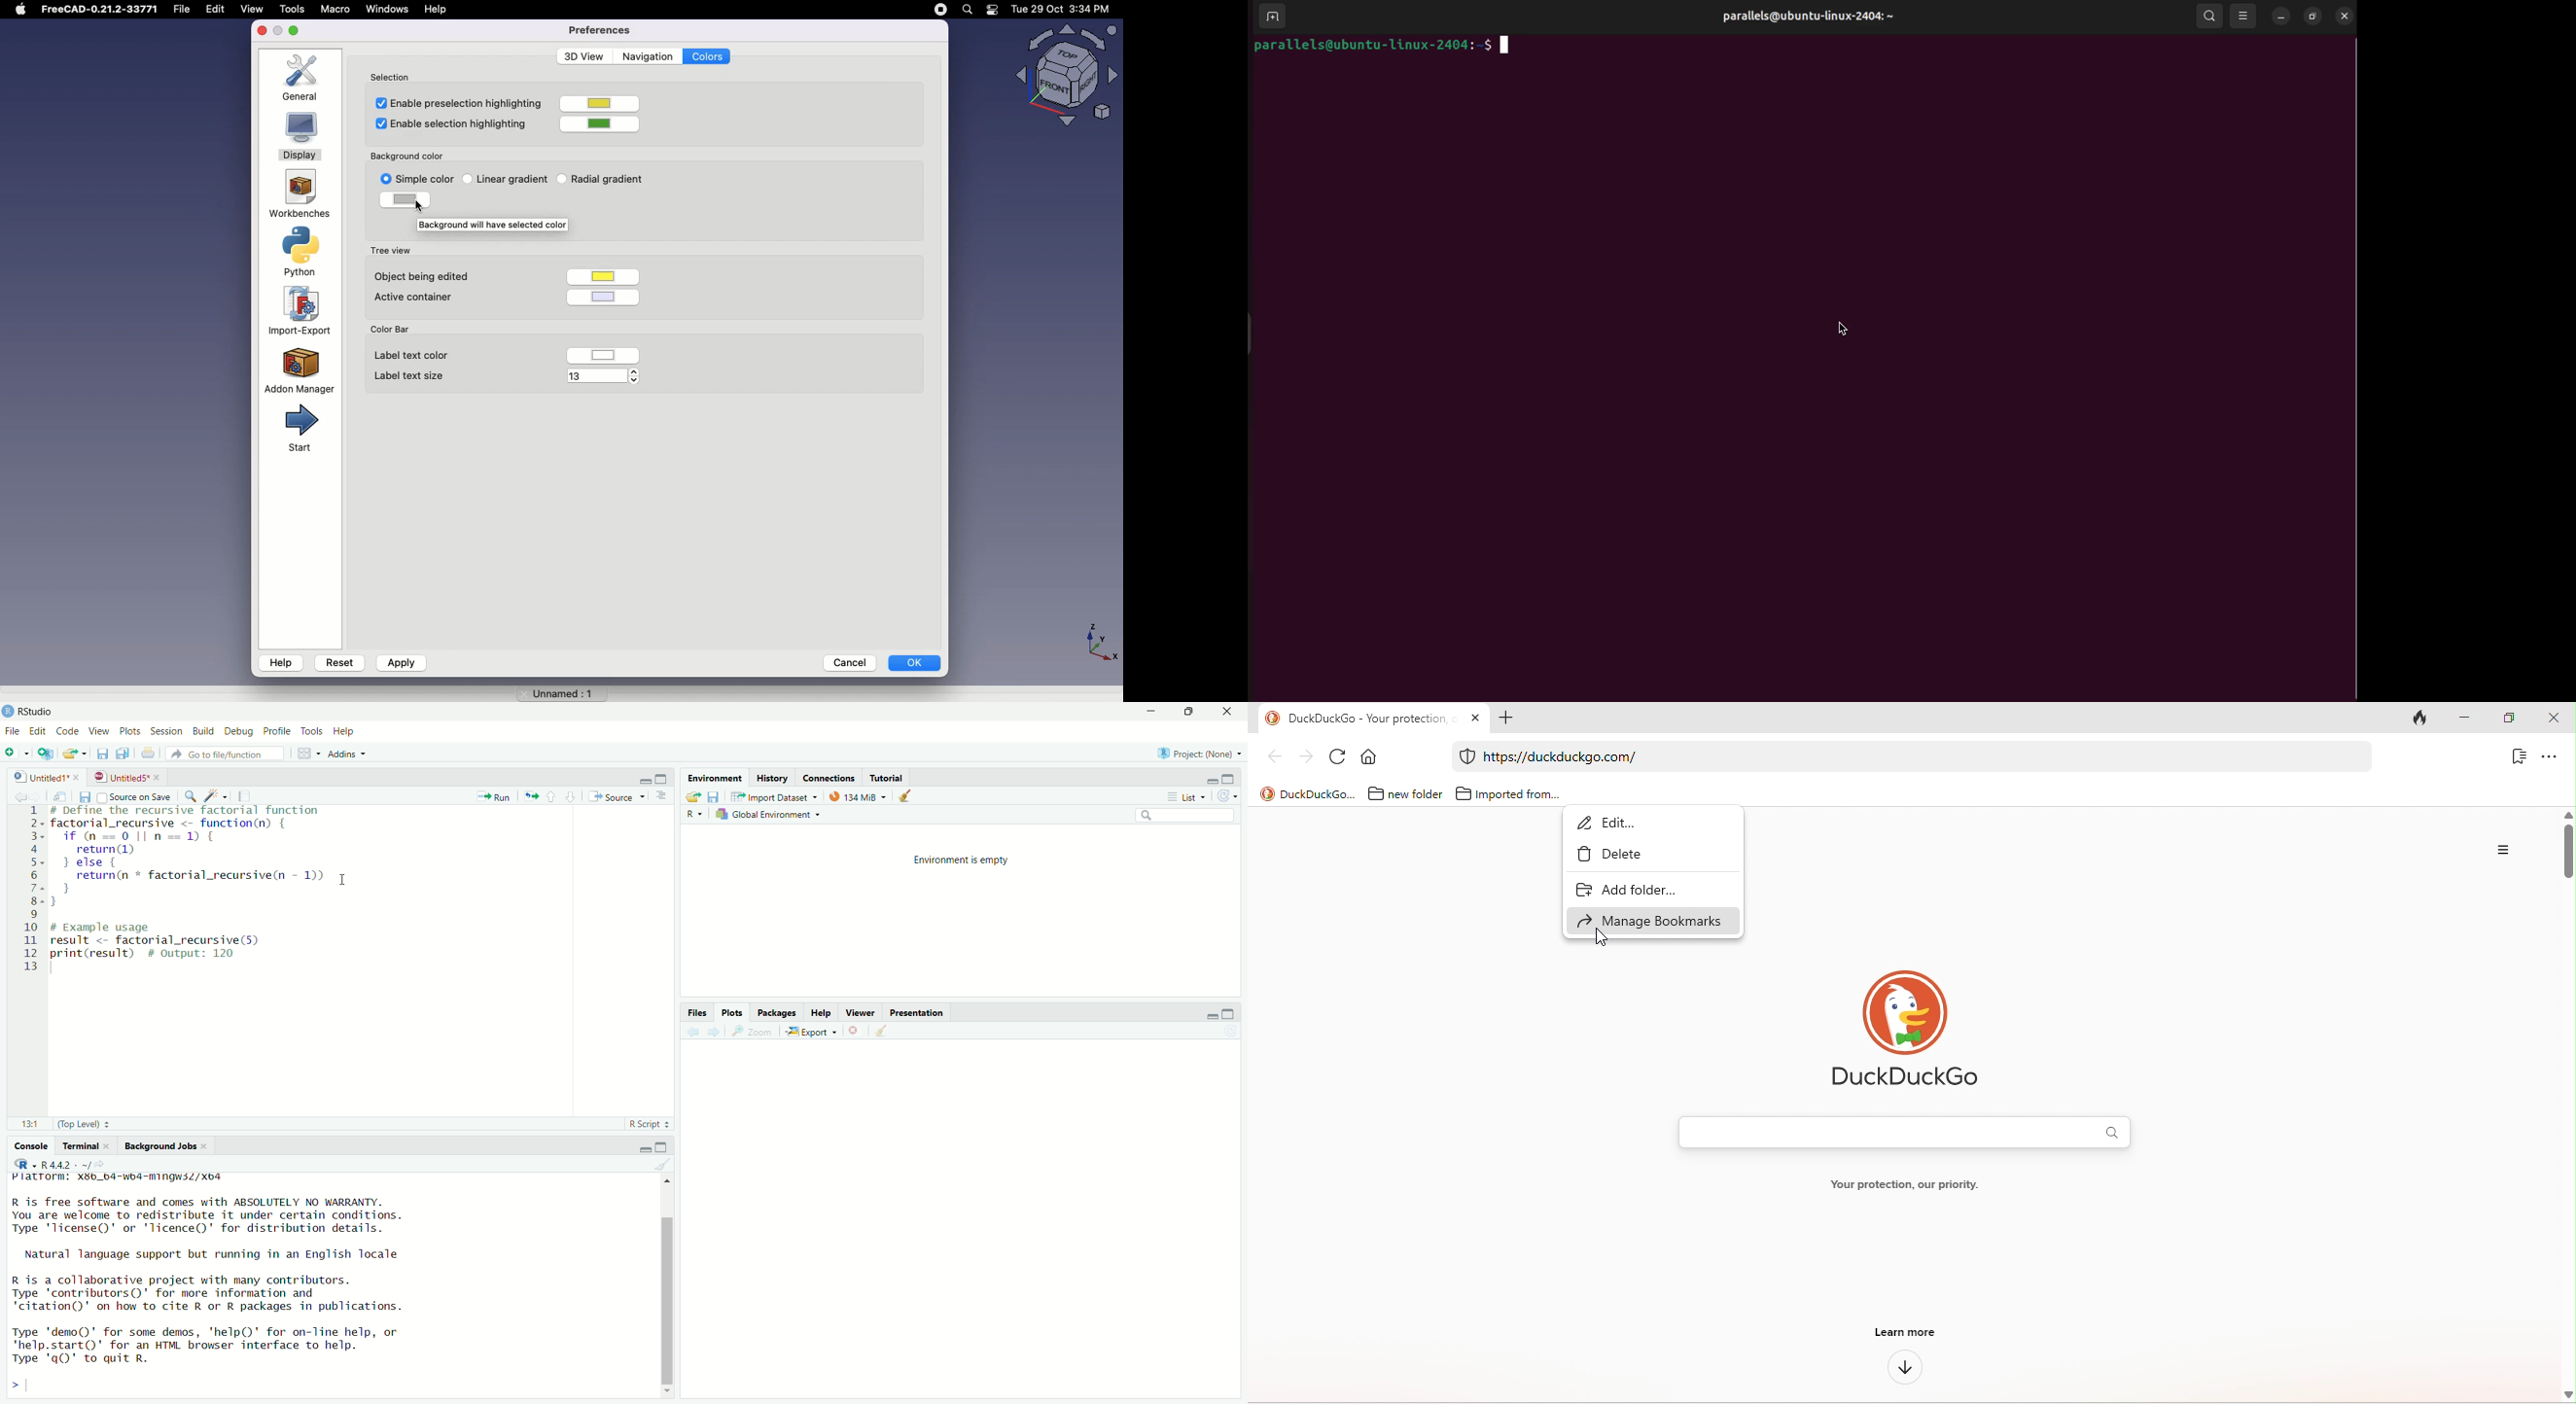 This screenshot has height=1428, width=2576. I want to click on Display , so click(300, 138).